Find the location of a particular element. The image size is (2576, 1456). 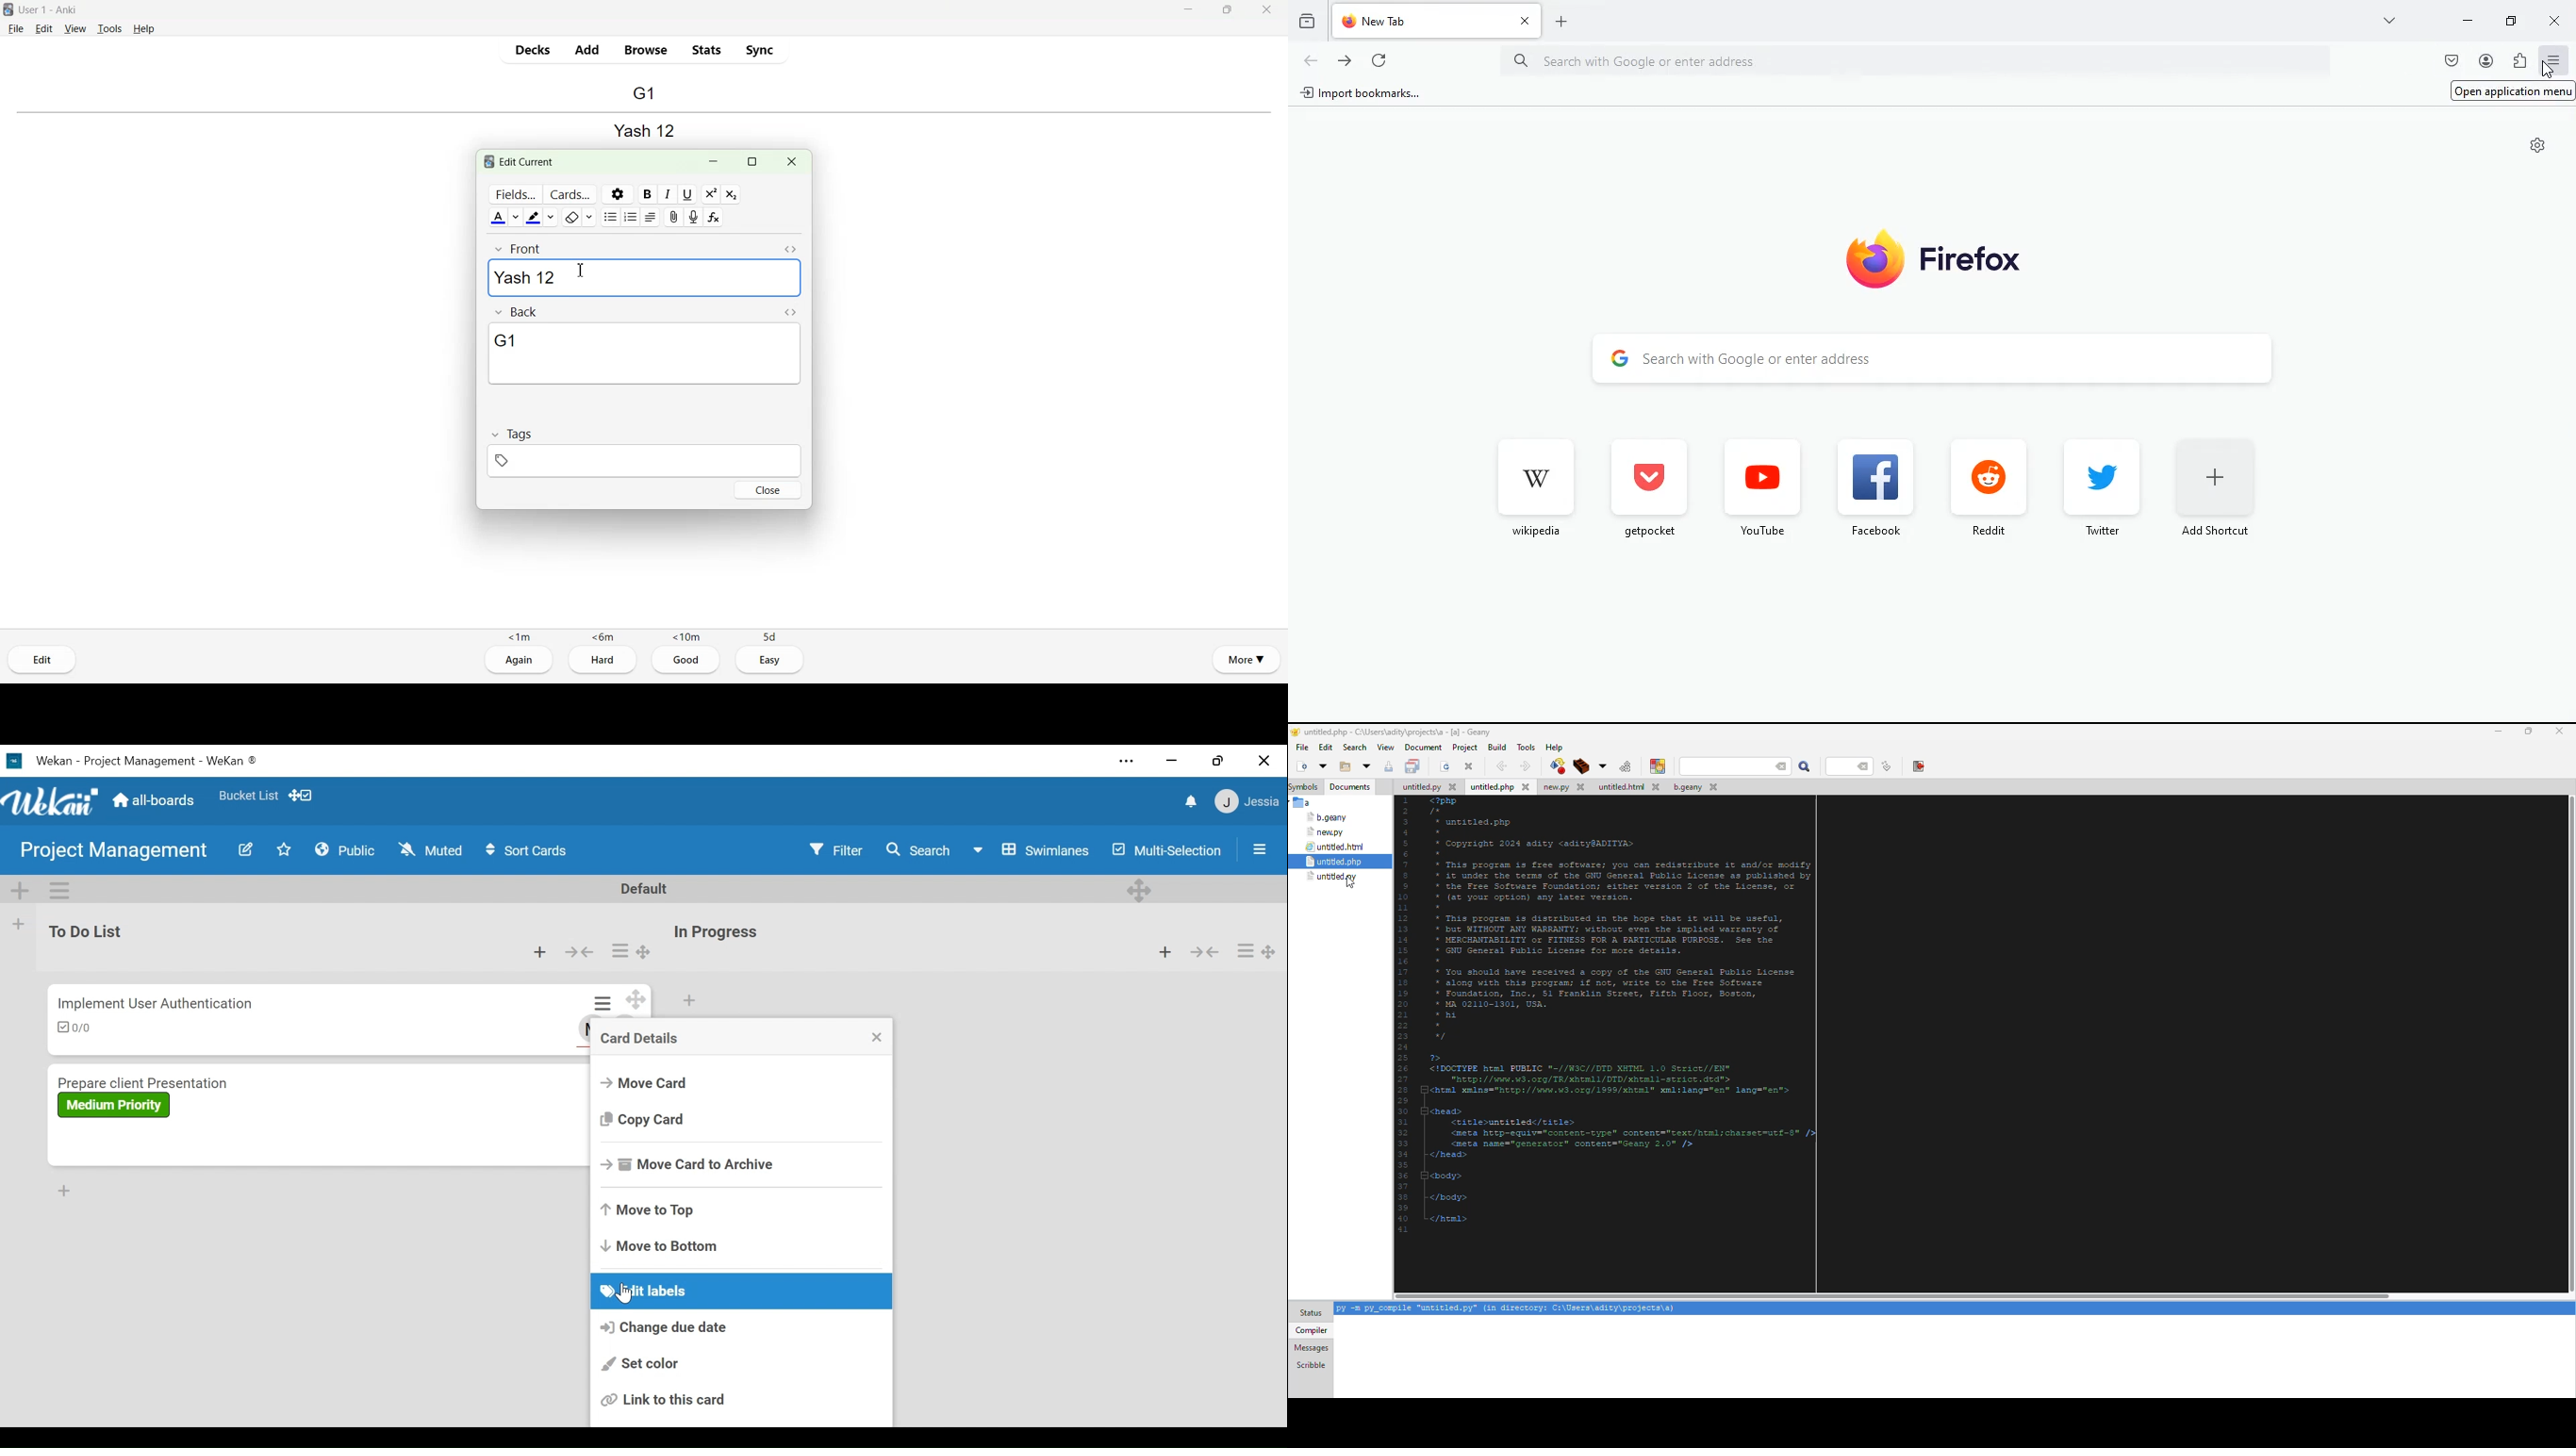

Change color is located at coordinates (553, 217).